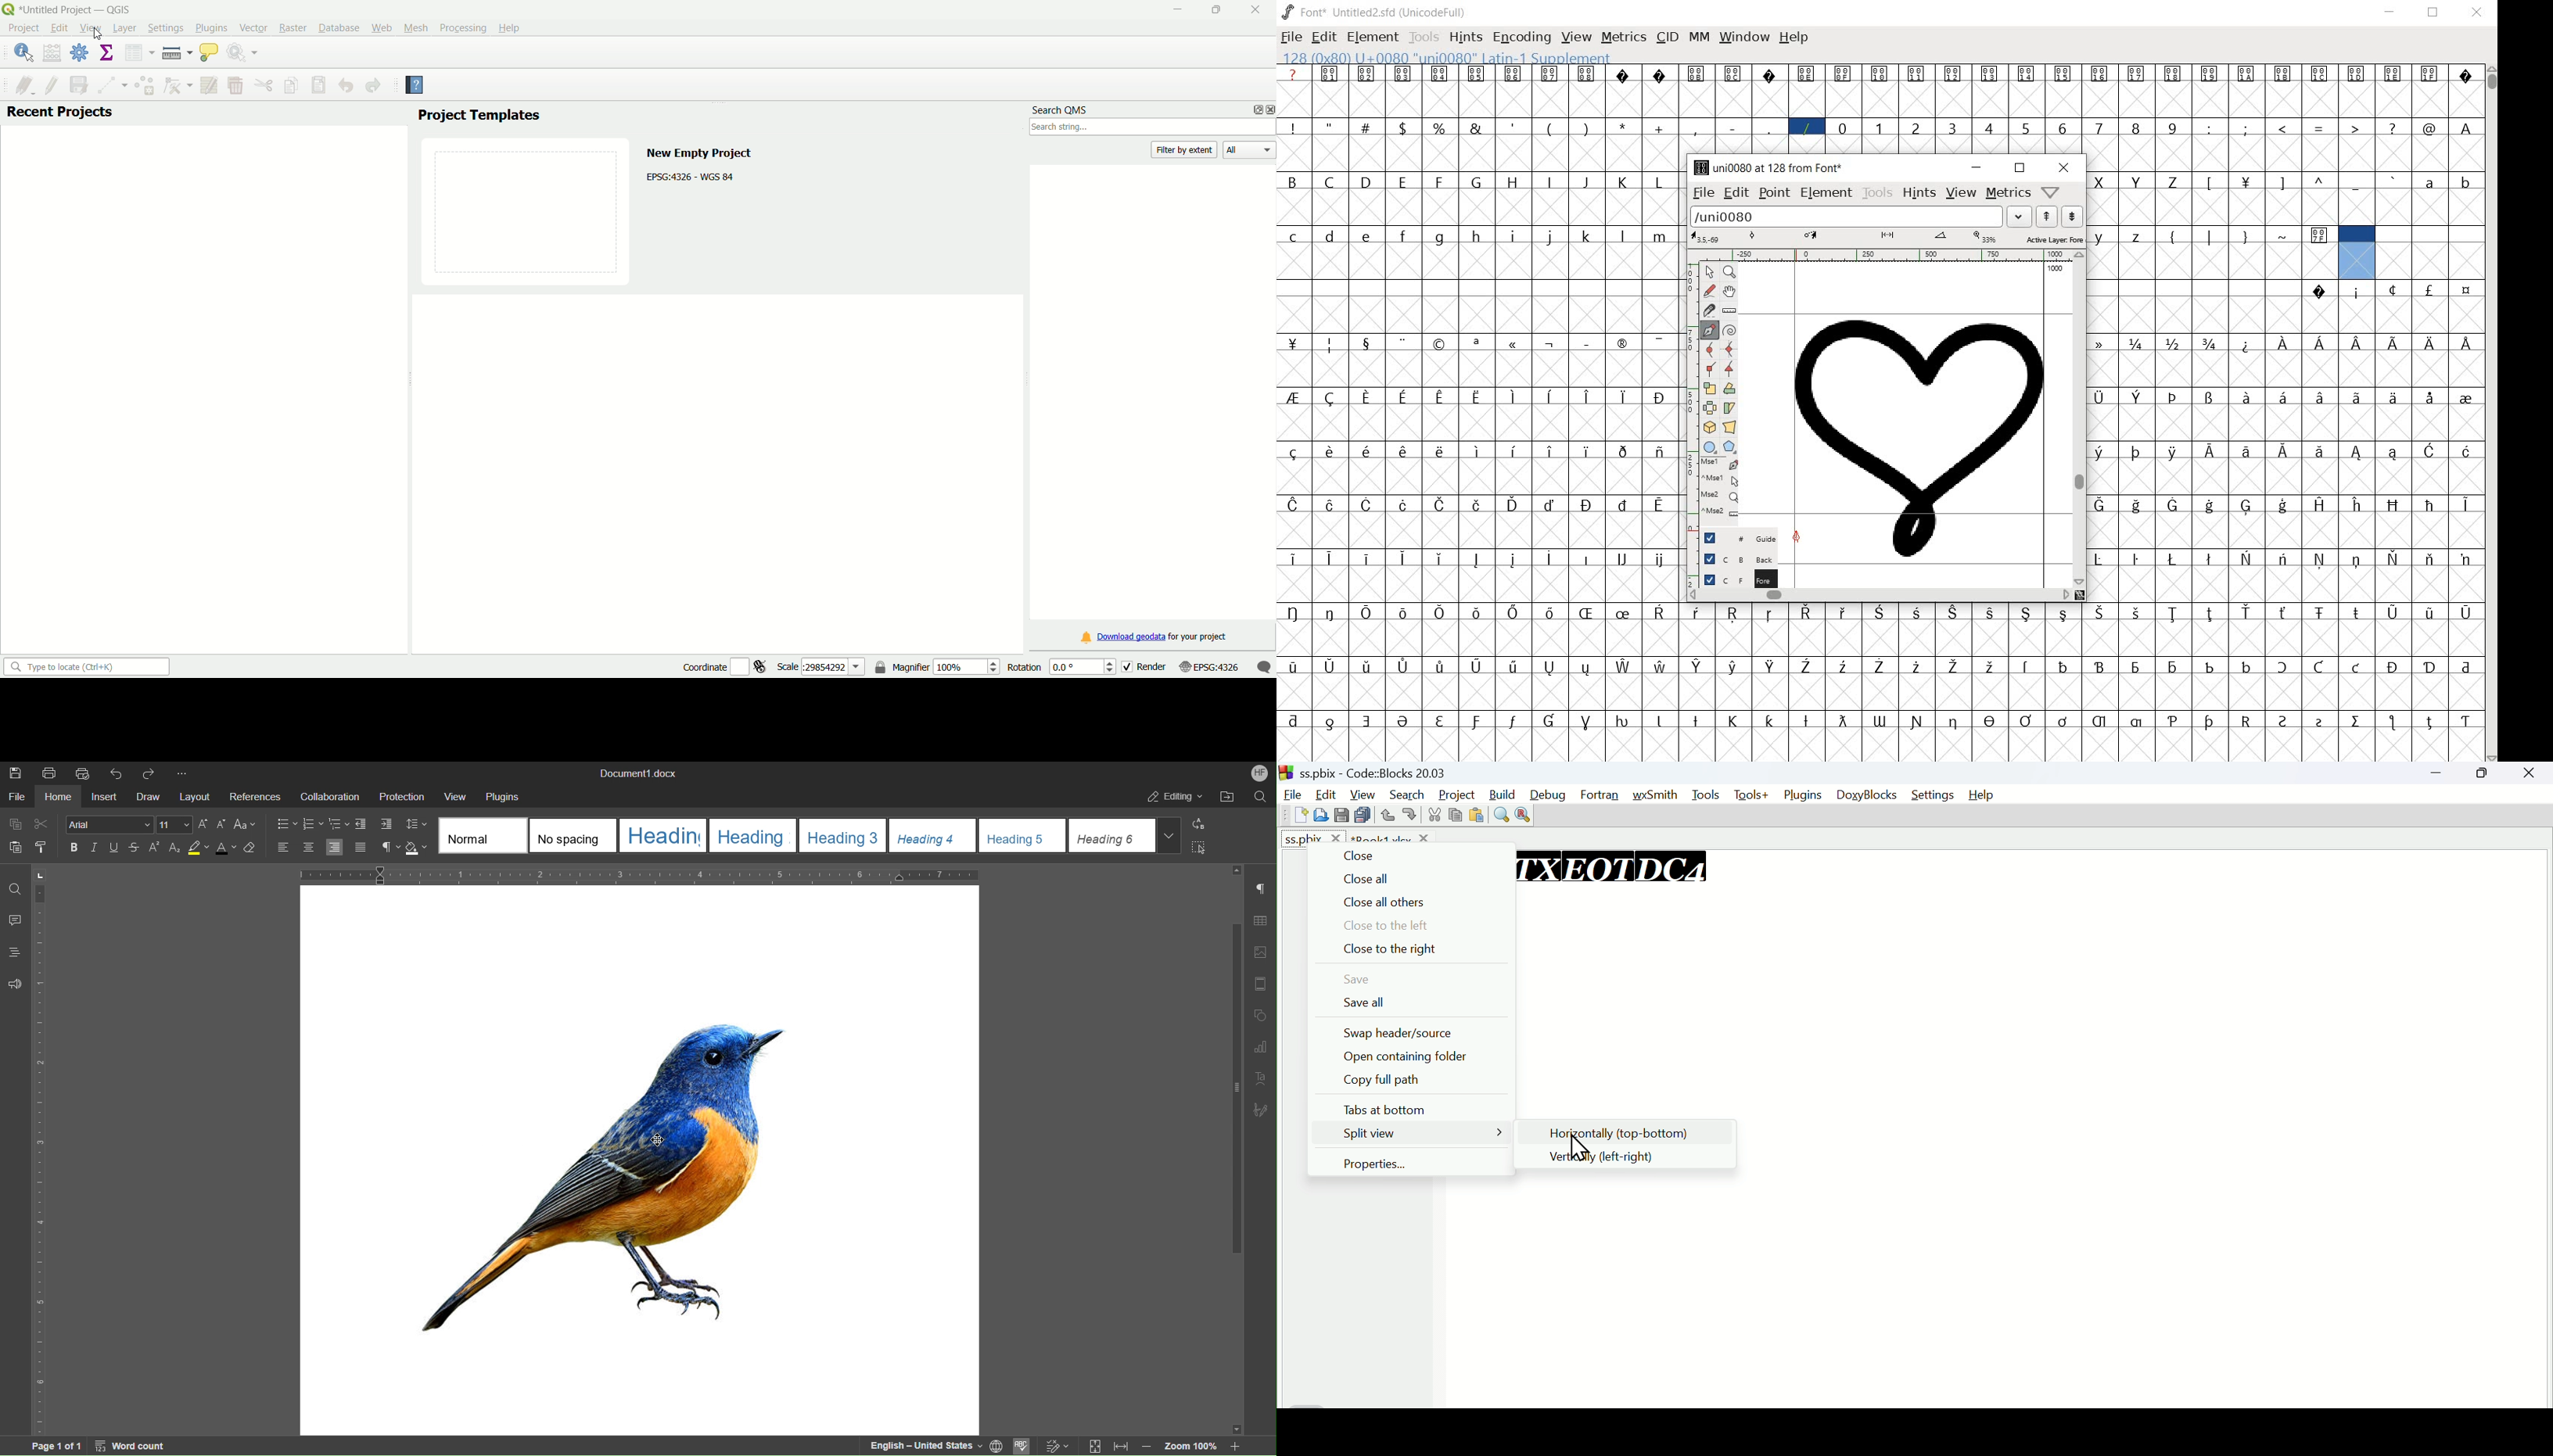 This screenshot has width=2576, height=1456. Describe the element at coordinates (211, 27) in the screenshot. I see `Plugins` at that location.